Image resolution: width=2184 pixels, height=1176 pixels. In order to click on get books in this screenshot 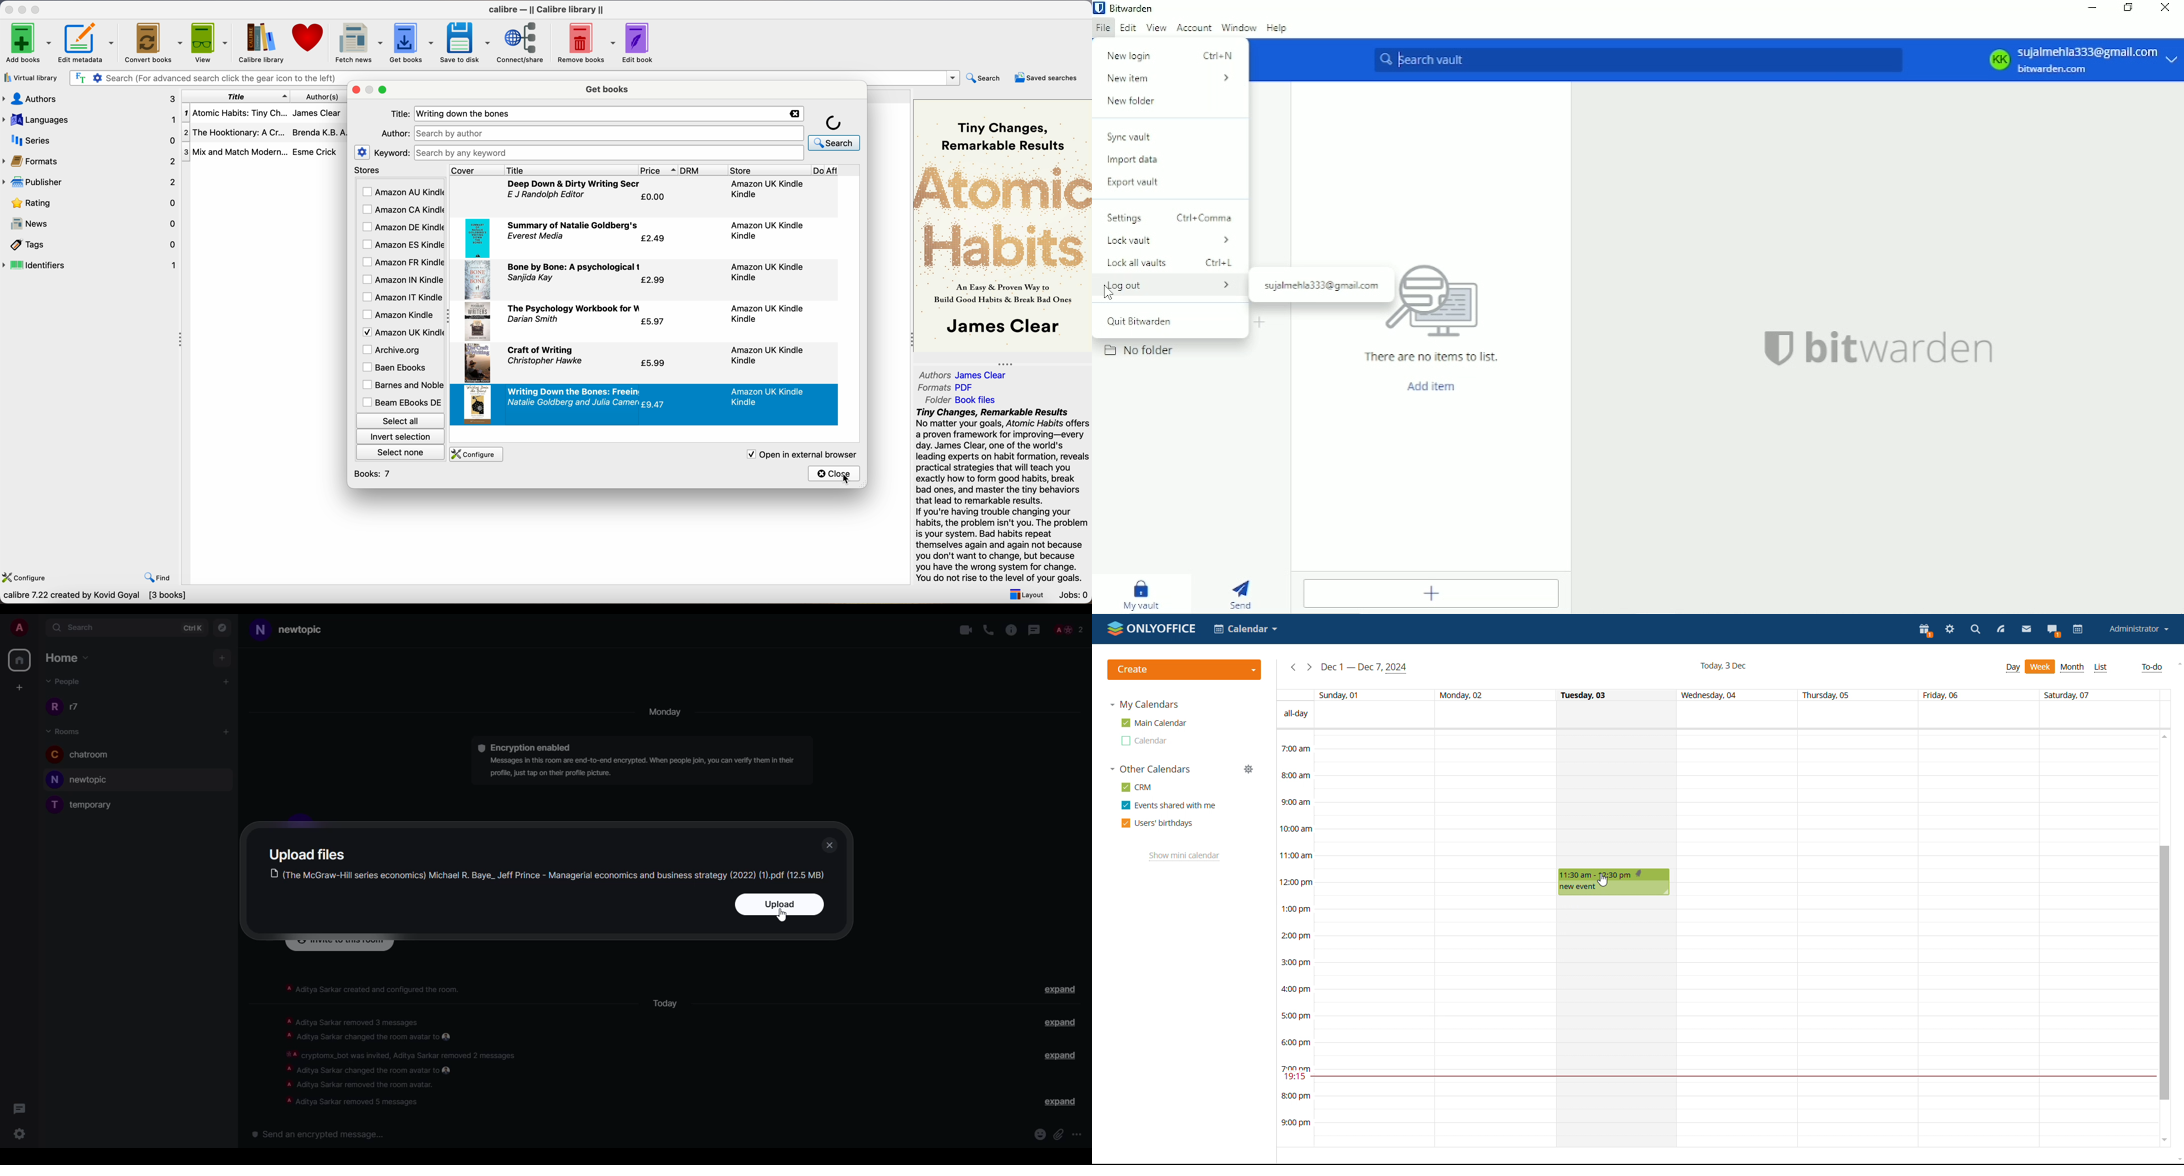, I will do `click(609, 88)`.